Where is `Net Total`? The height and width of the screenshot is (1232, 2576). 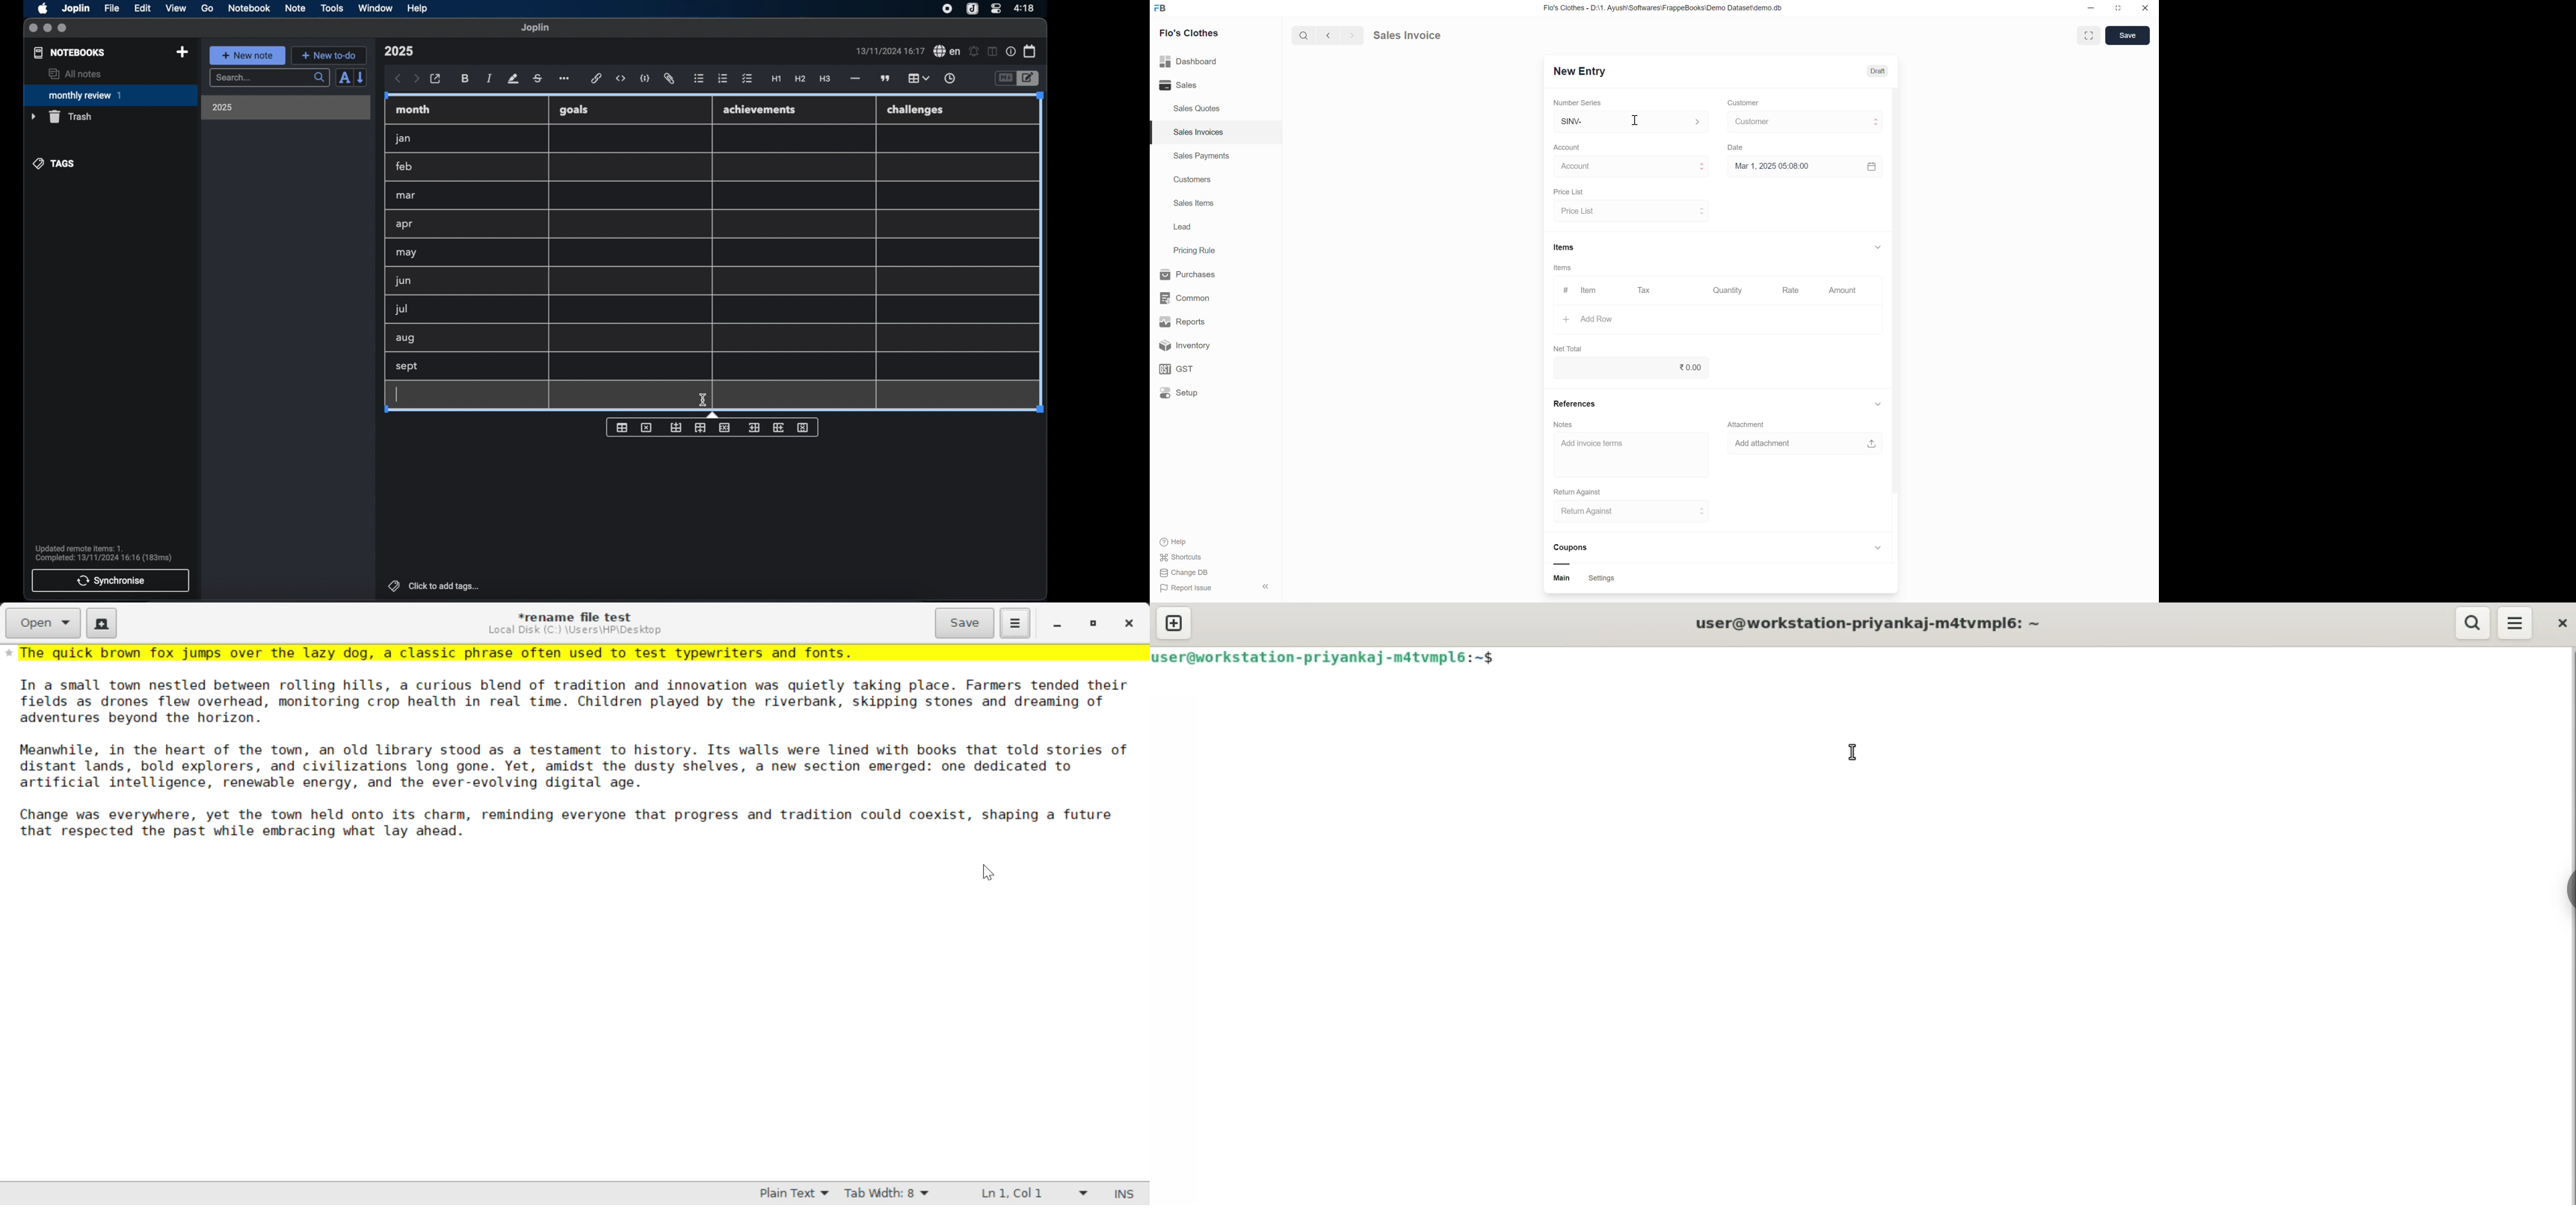
Net Total is located at coordinates (1568, 348).